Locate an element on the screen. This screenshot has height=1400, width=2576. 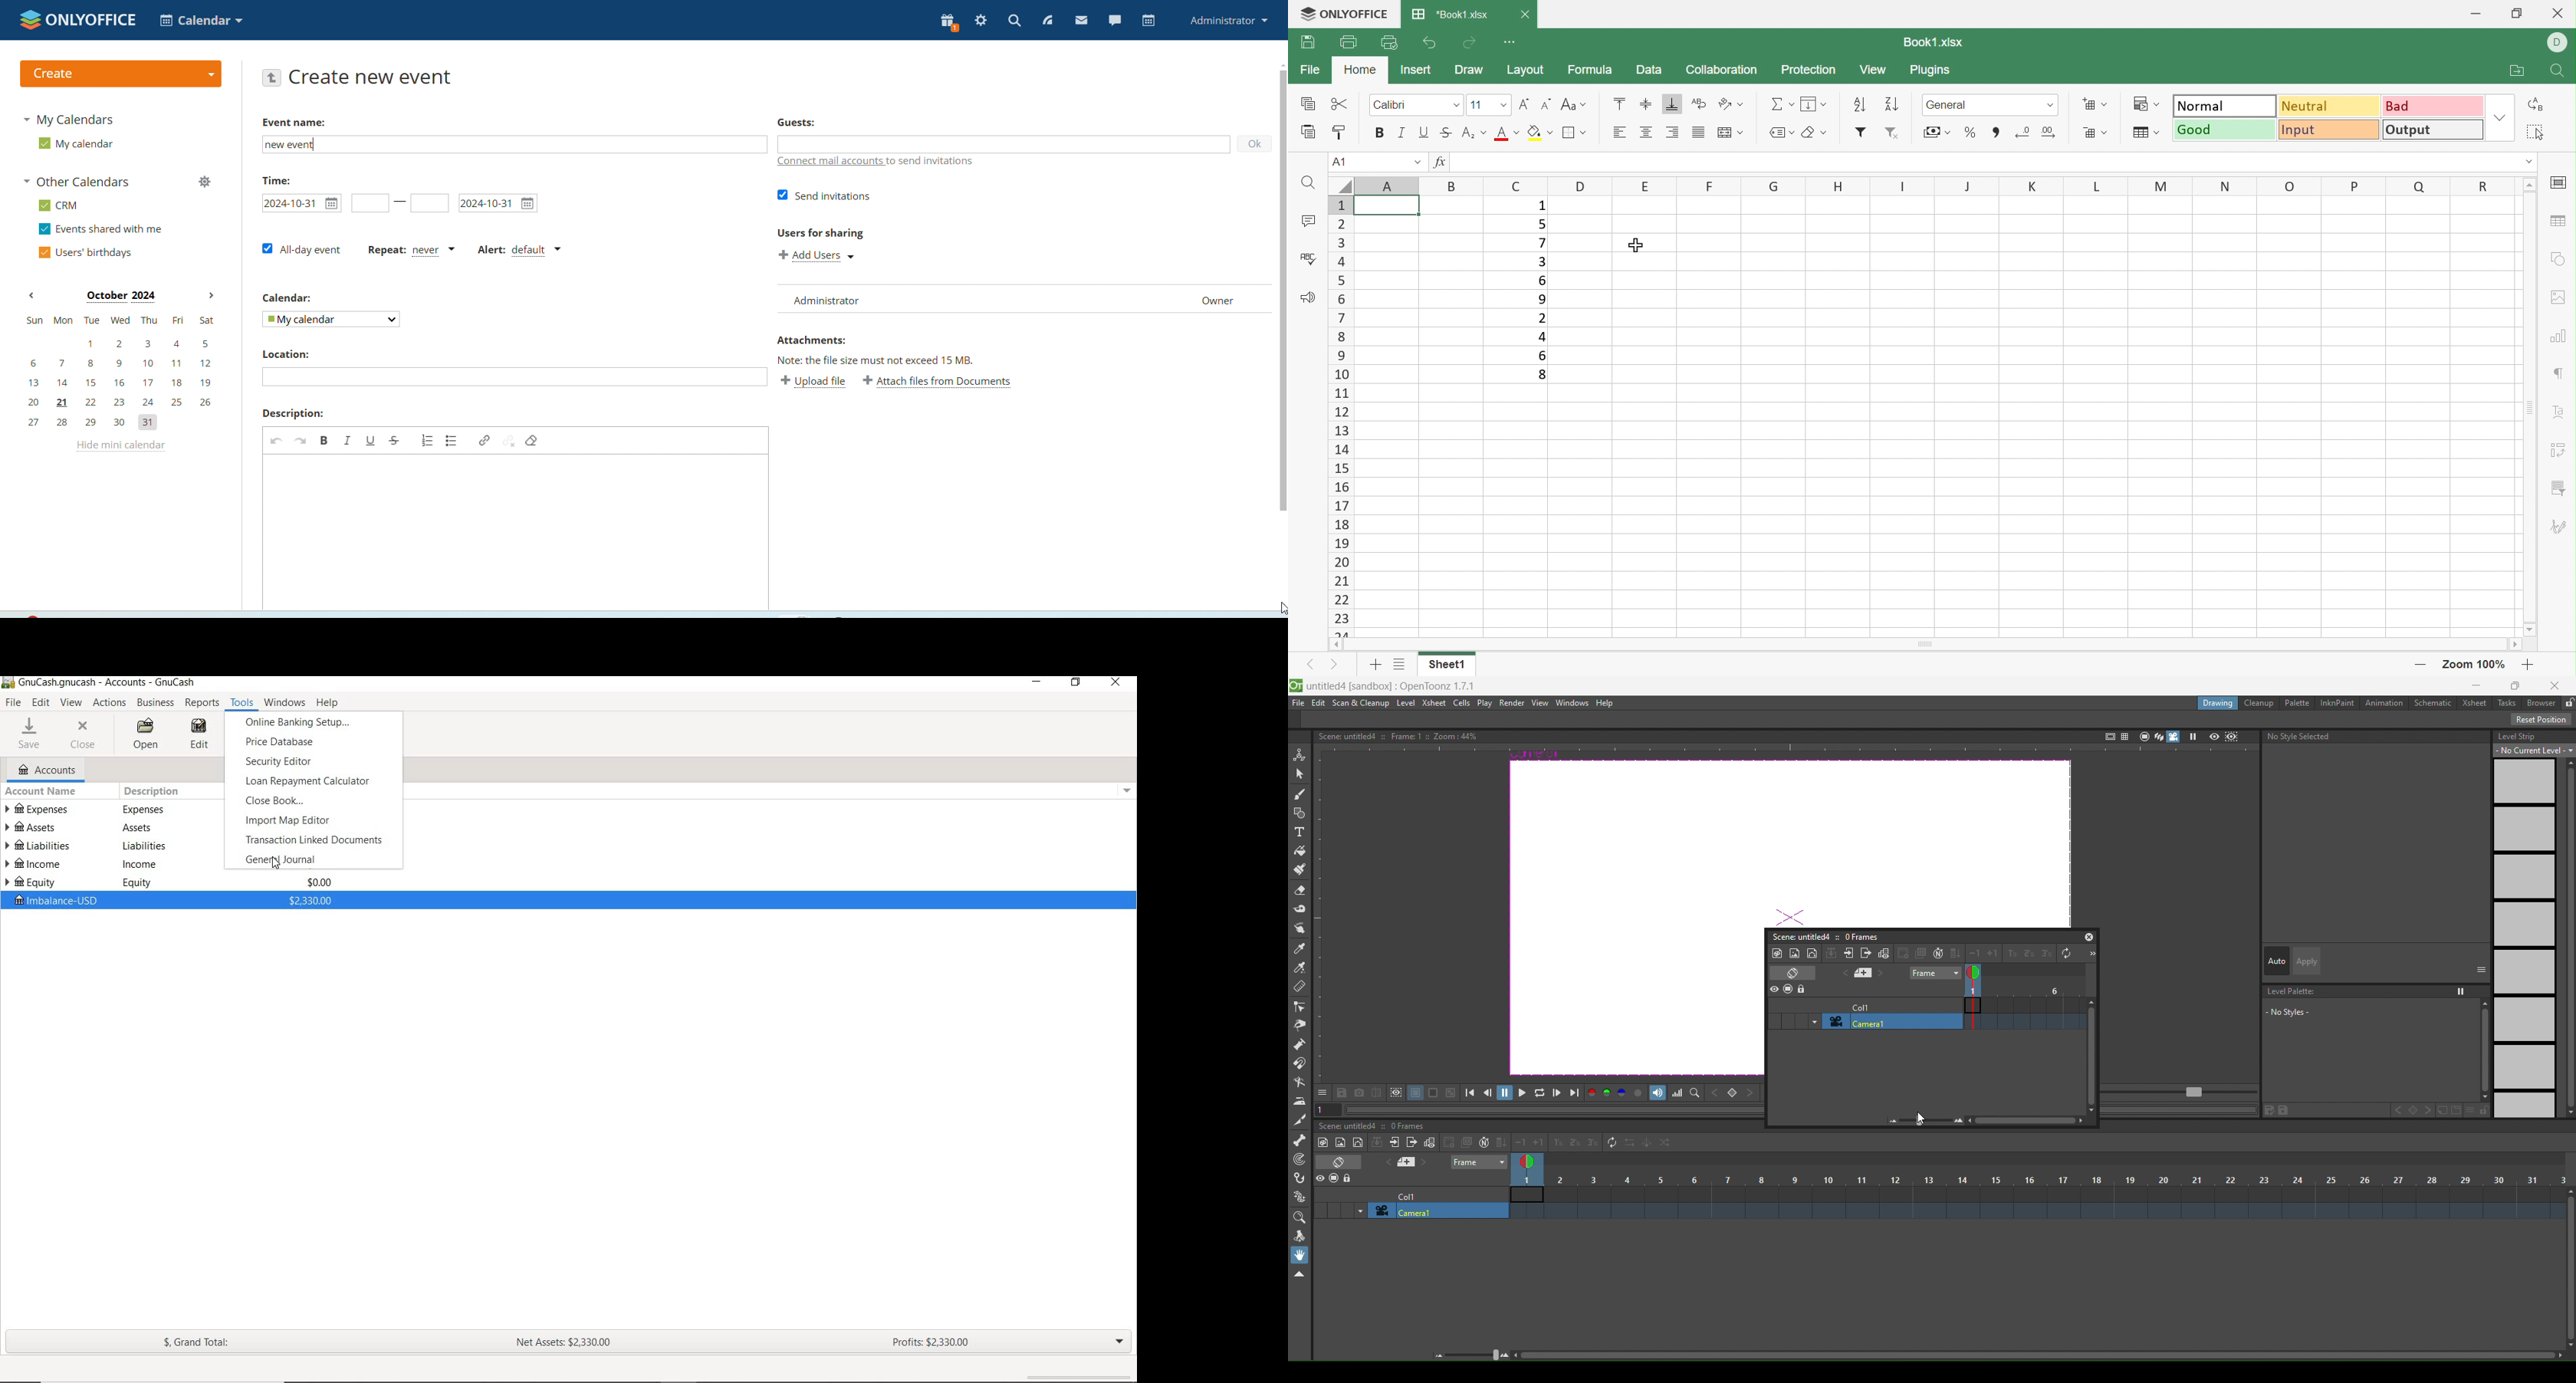
Align Top is located at coordinates (1619, 105).